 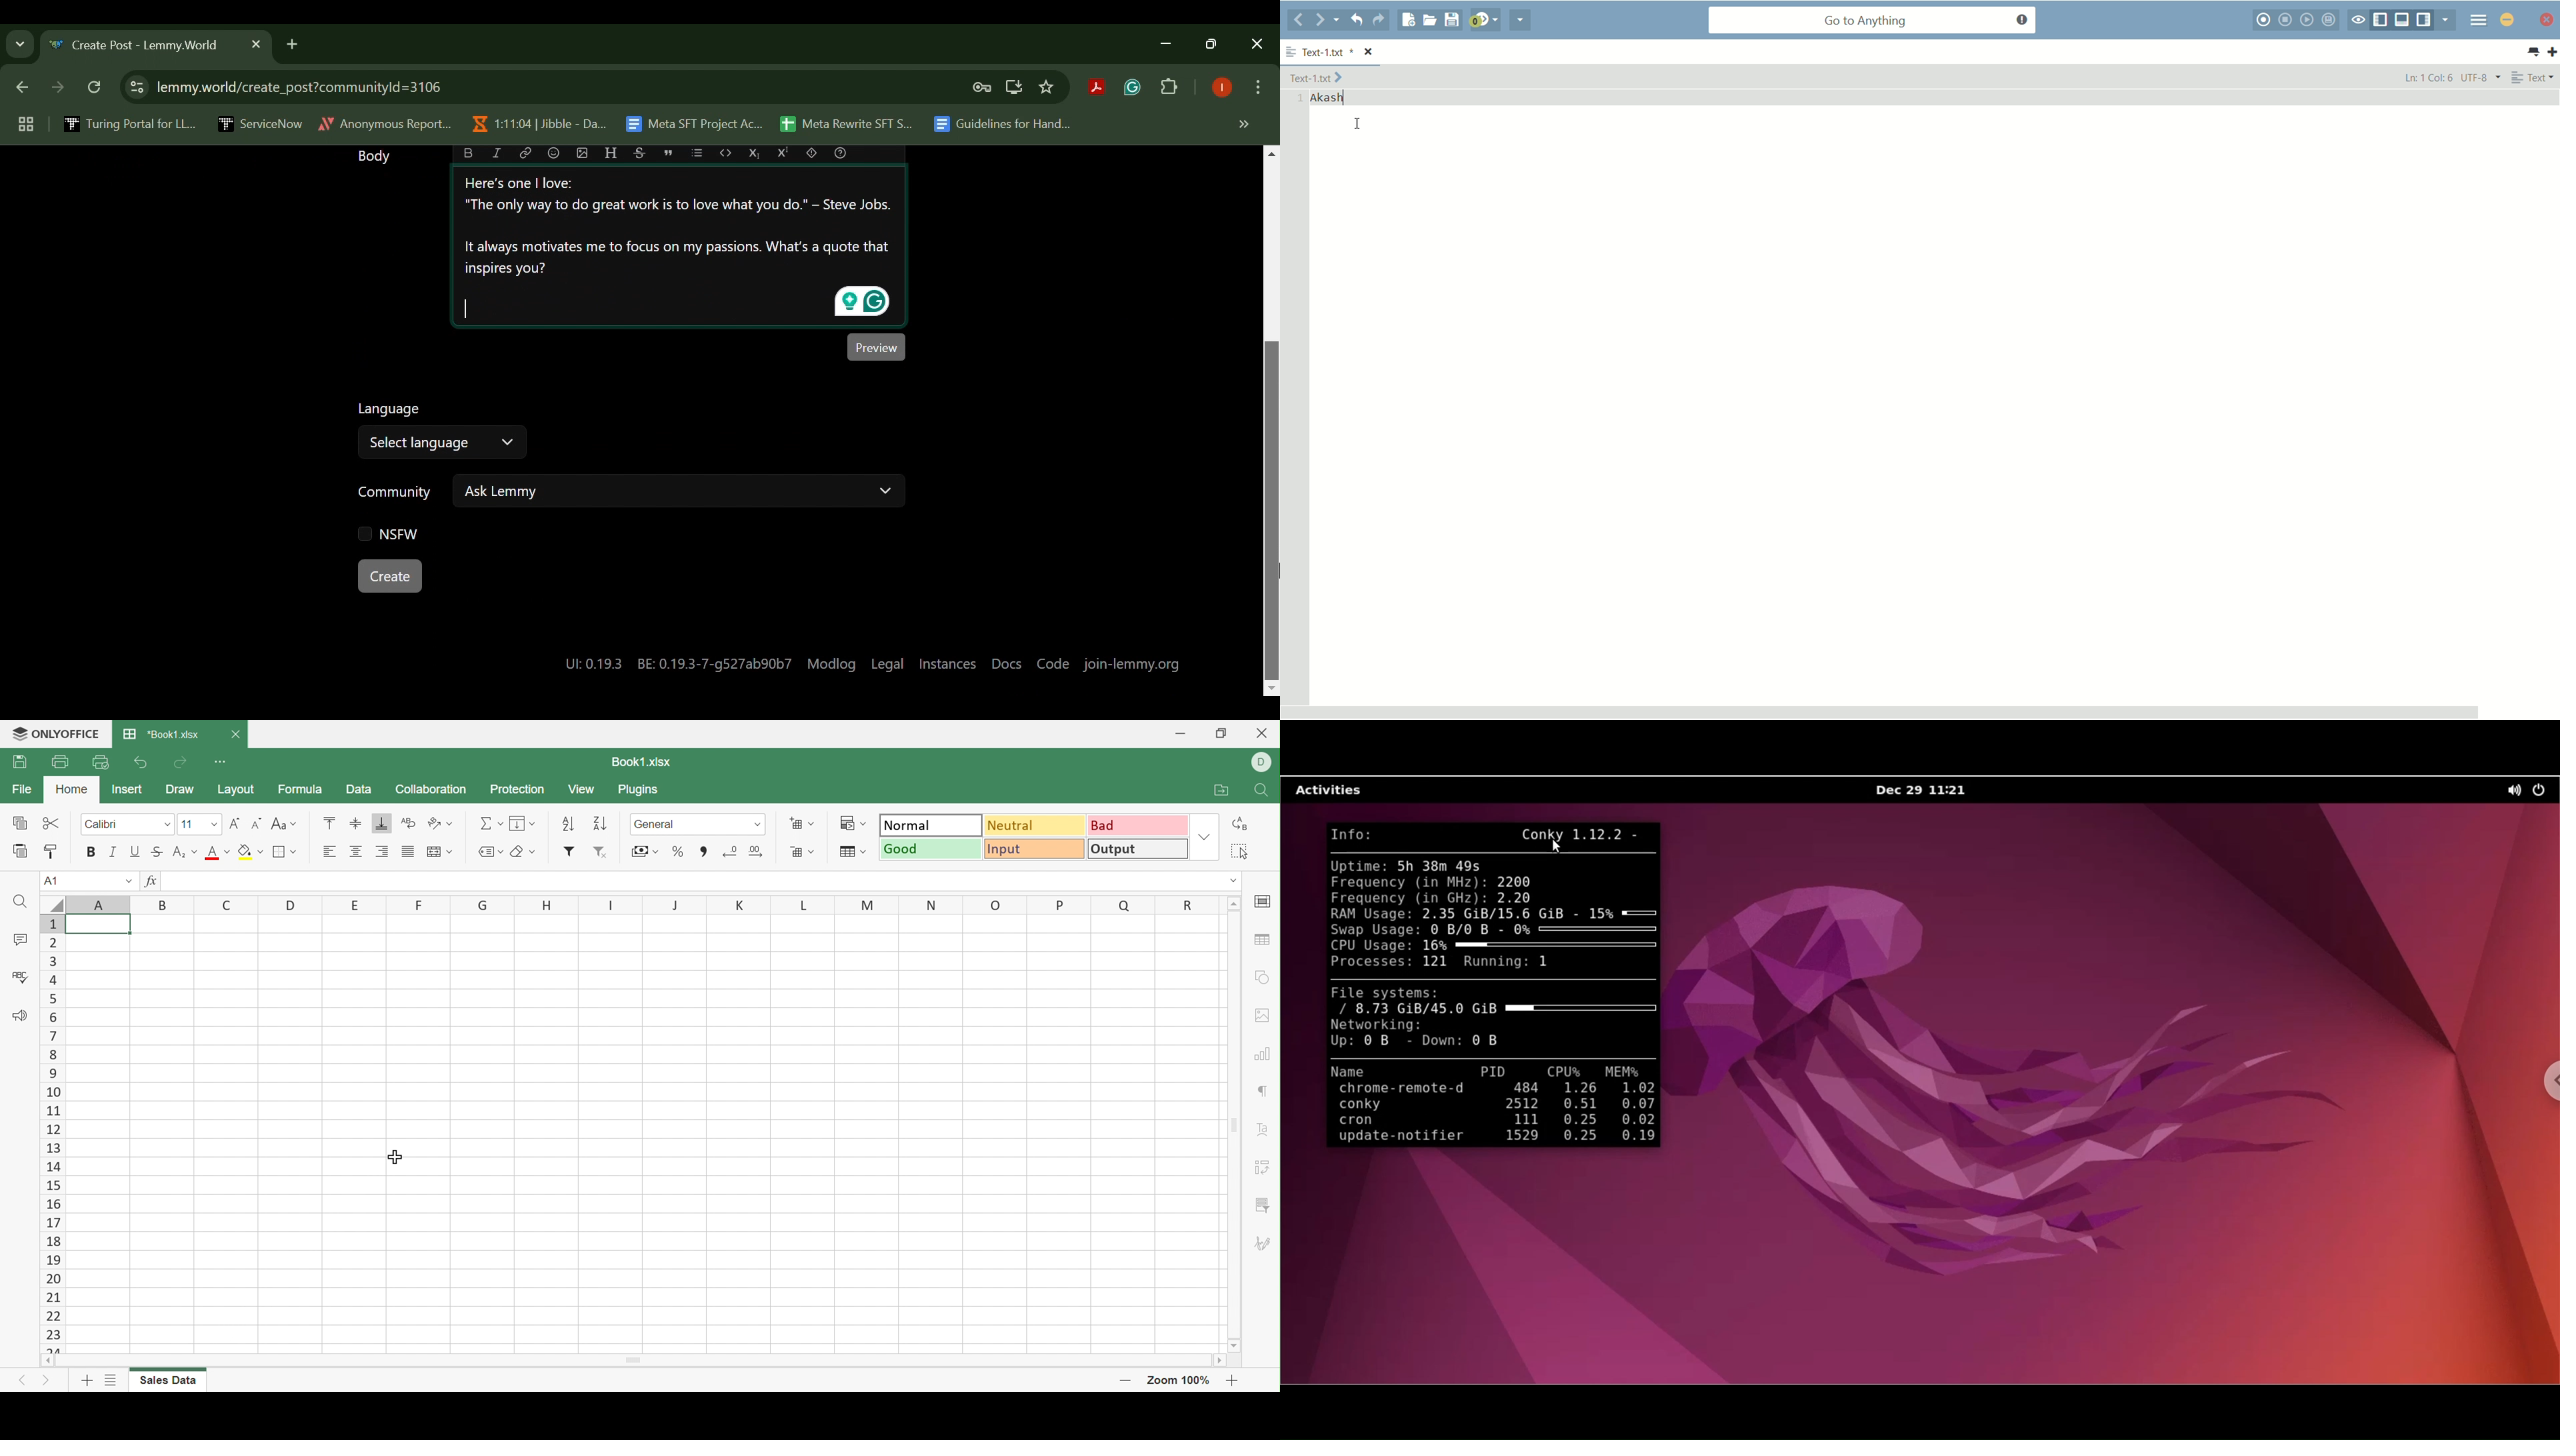 I want to click on Install Desktop Application, so click(x=1013, y=87).